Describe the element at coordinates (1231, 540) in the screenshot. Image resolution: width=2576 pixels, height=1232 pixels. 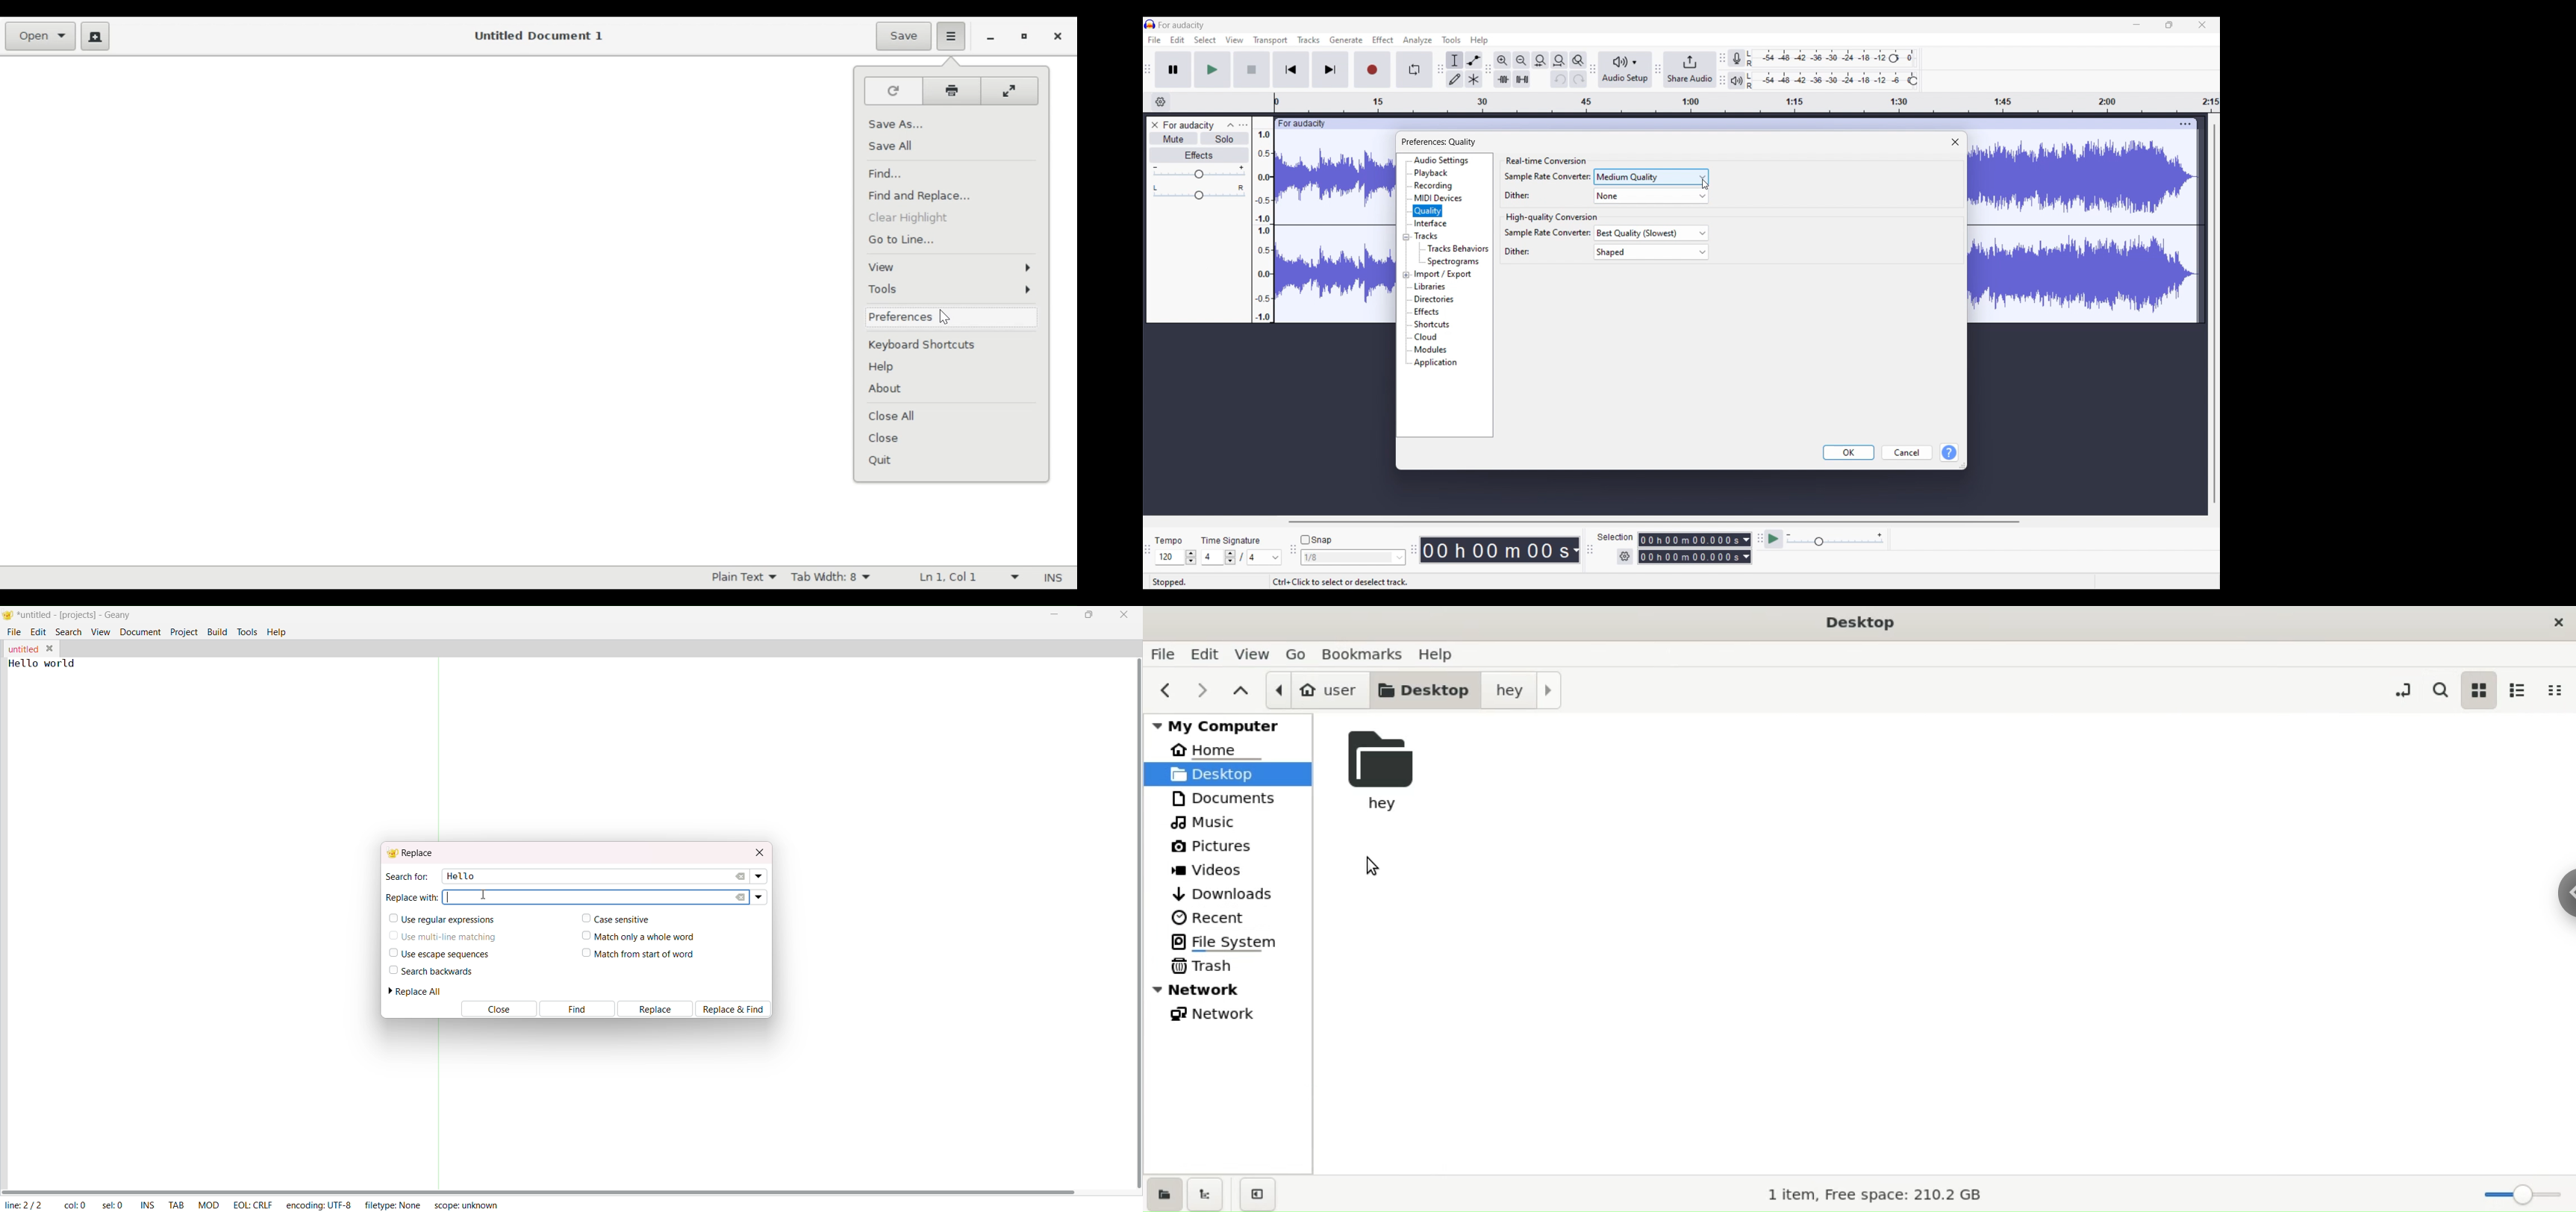
I see `Indicates time signature settings` at that location.